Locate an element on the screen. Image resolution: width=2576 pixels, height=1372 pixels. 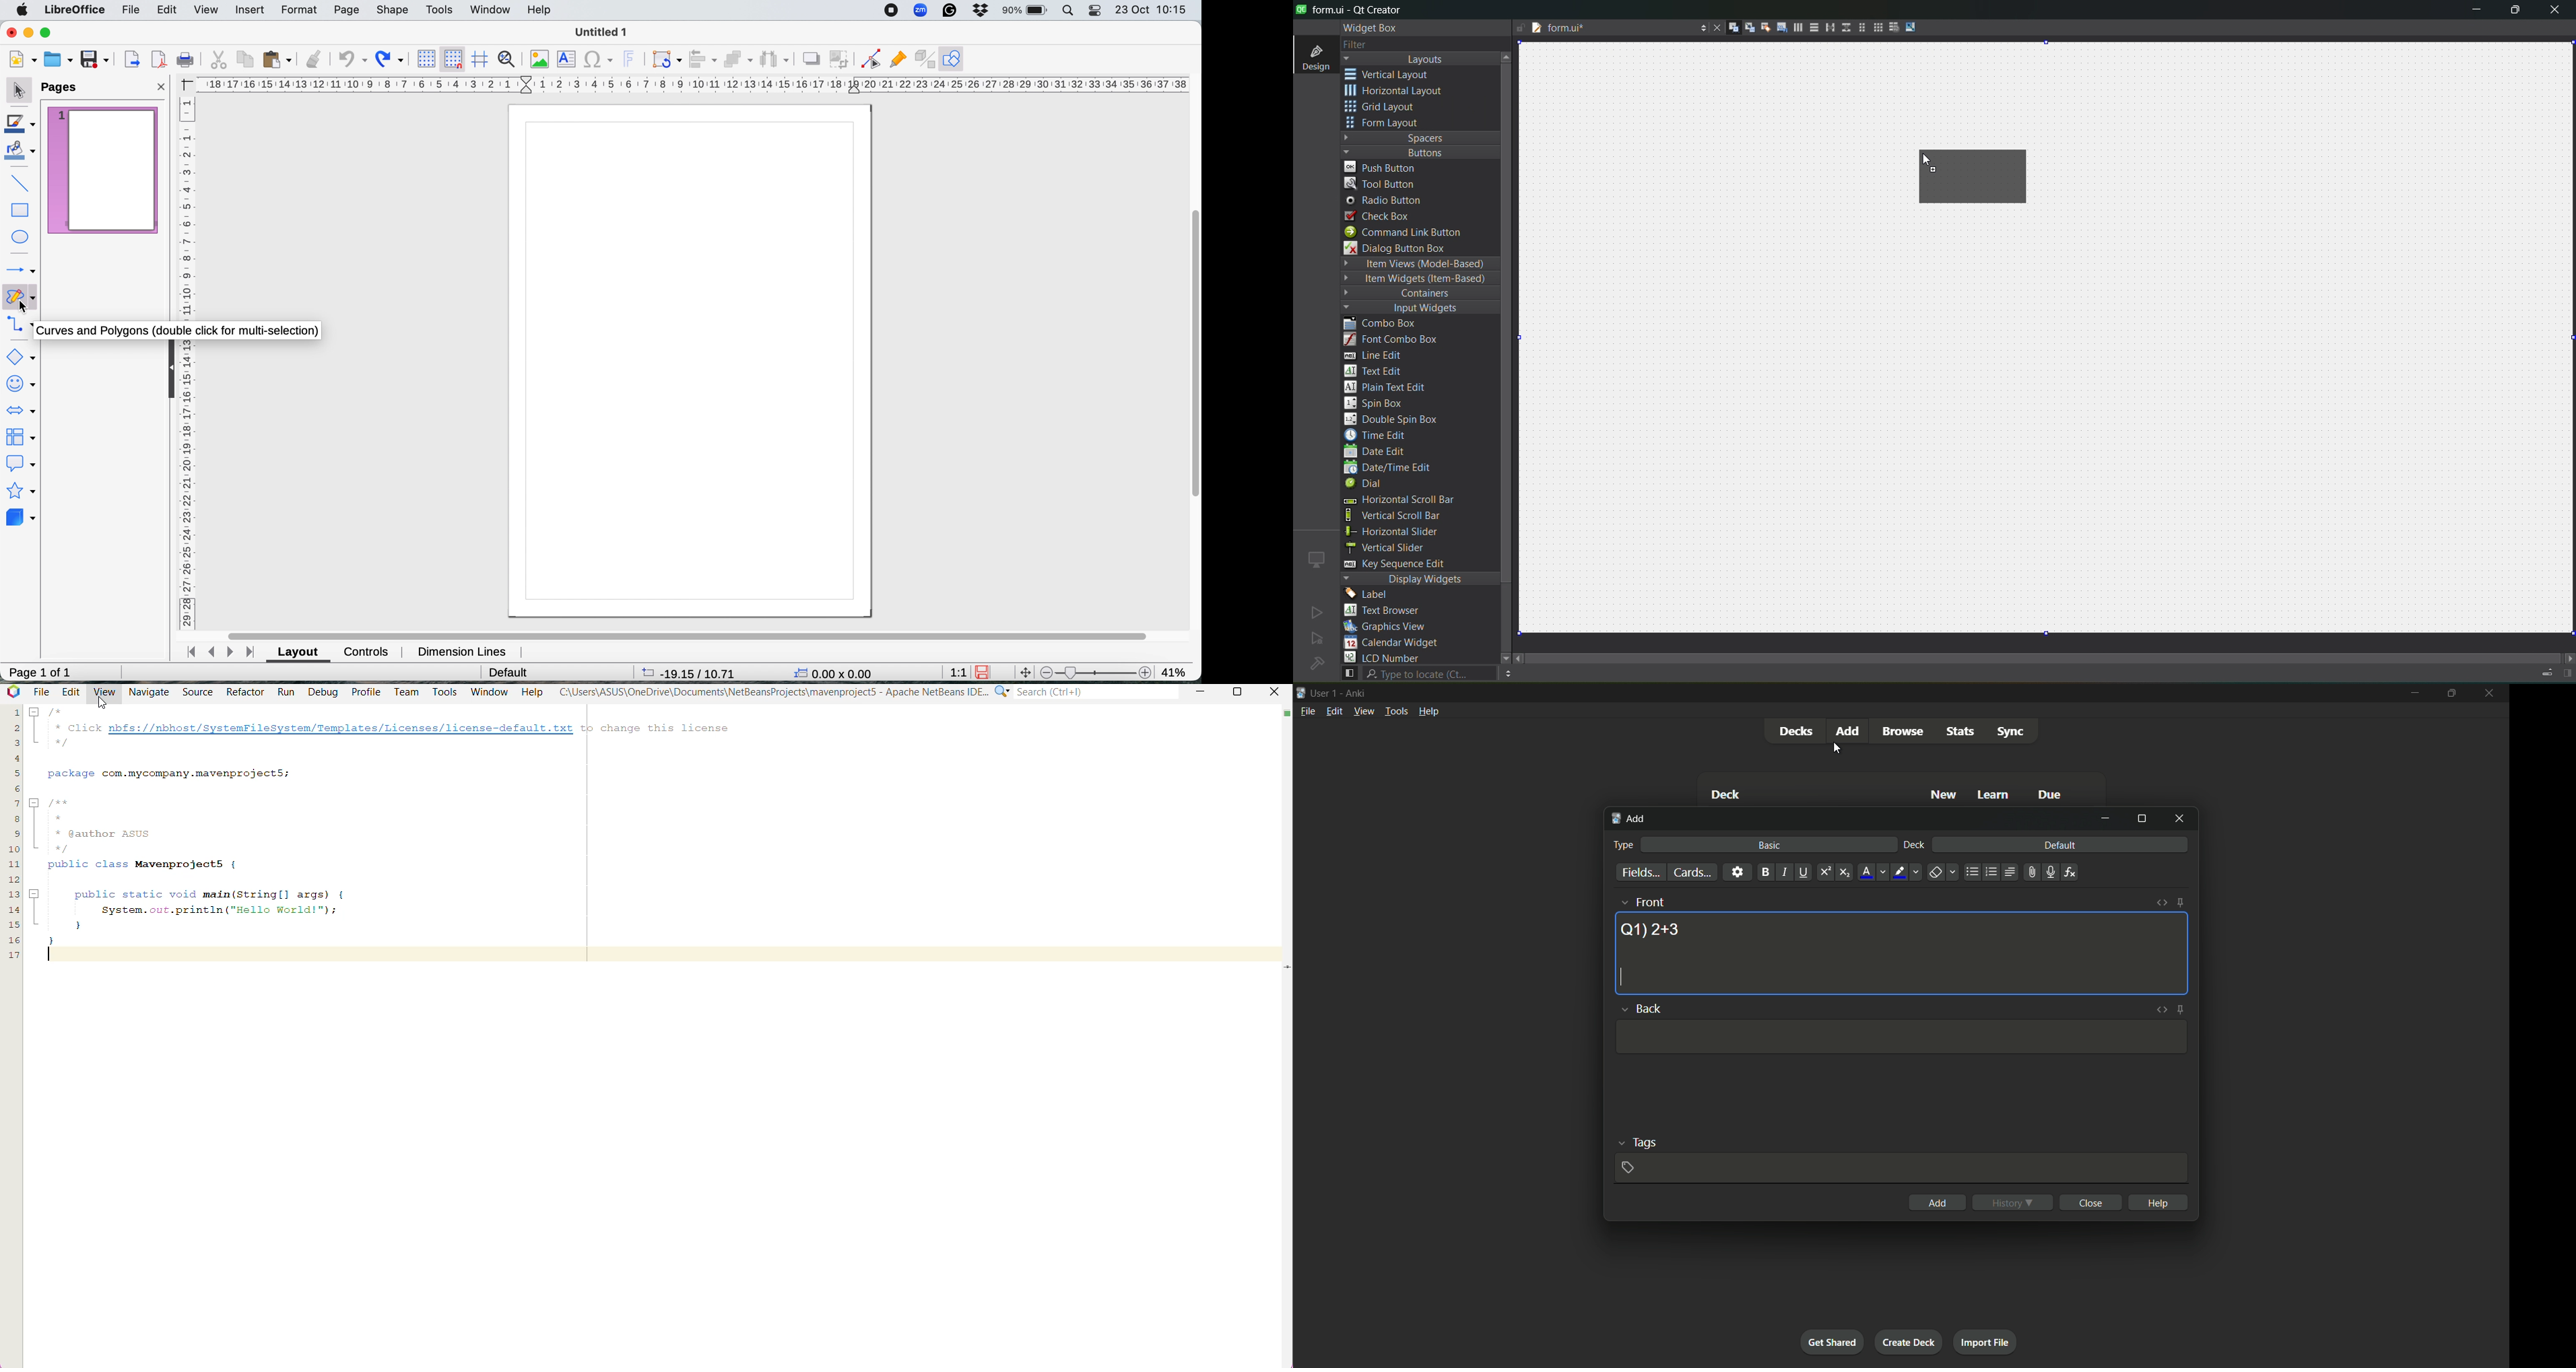
highlight text is located at coordinates (1897, 873).